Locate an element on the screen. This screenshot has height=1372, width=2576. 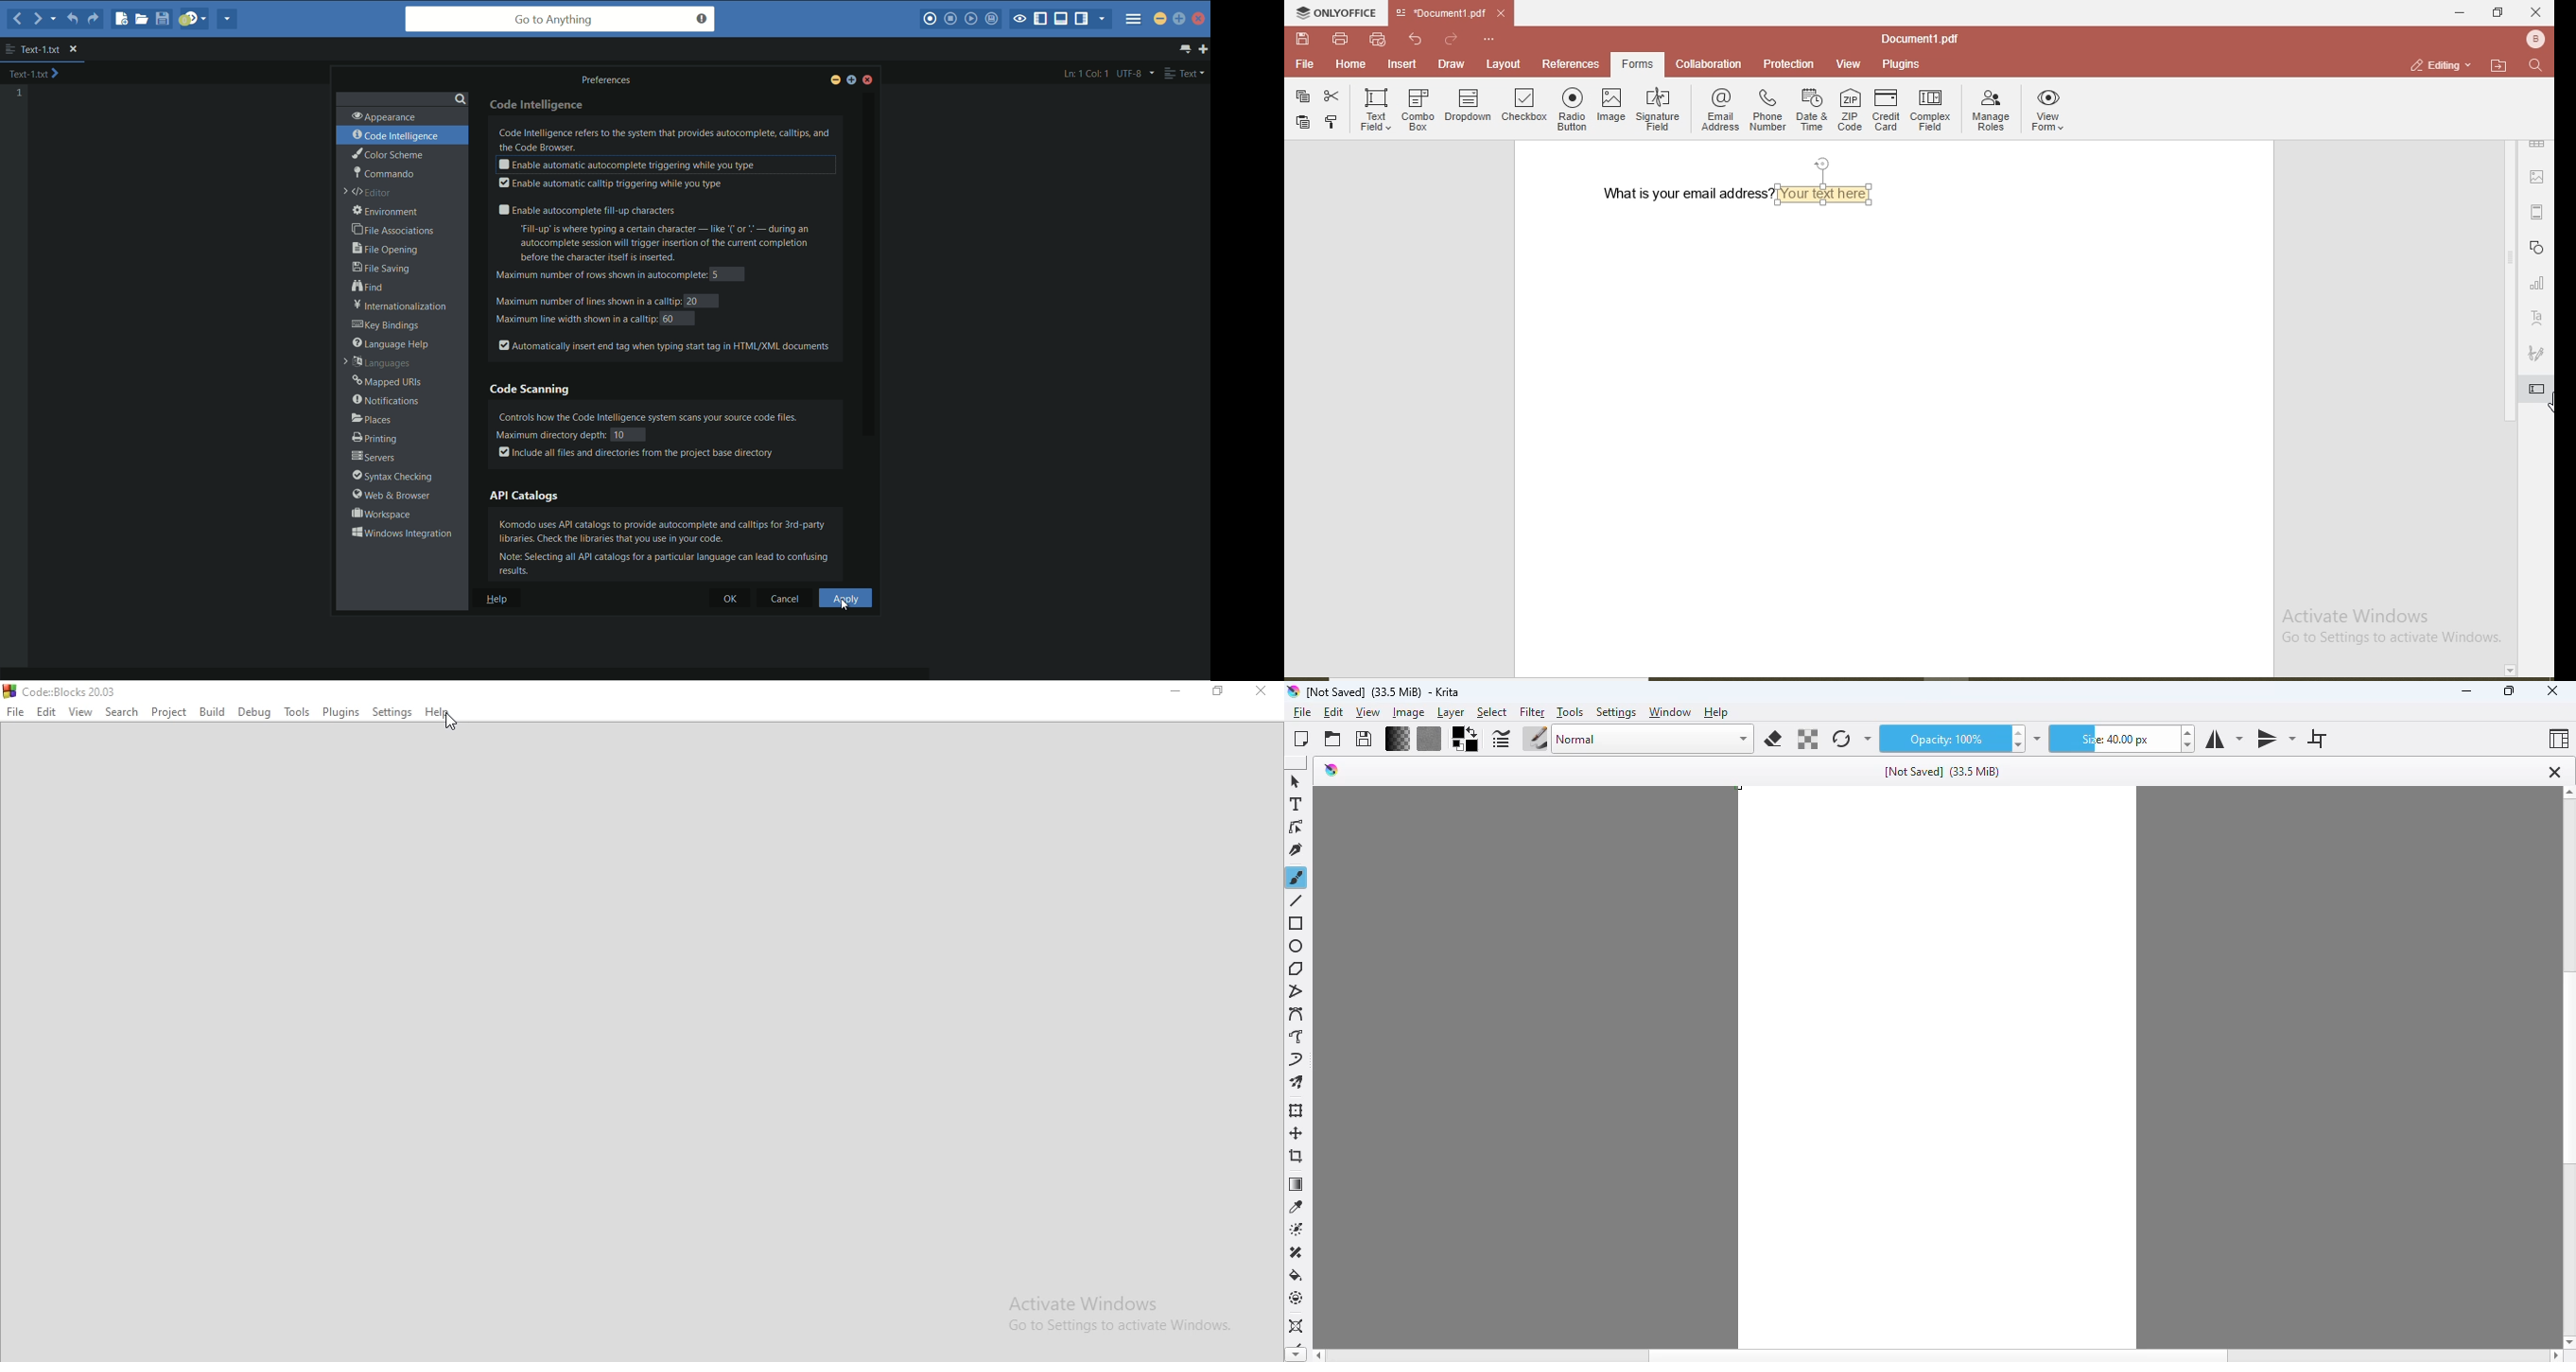
collaboration is located at coordinates (1707, 64).